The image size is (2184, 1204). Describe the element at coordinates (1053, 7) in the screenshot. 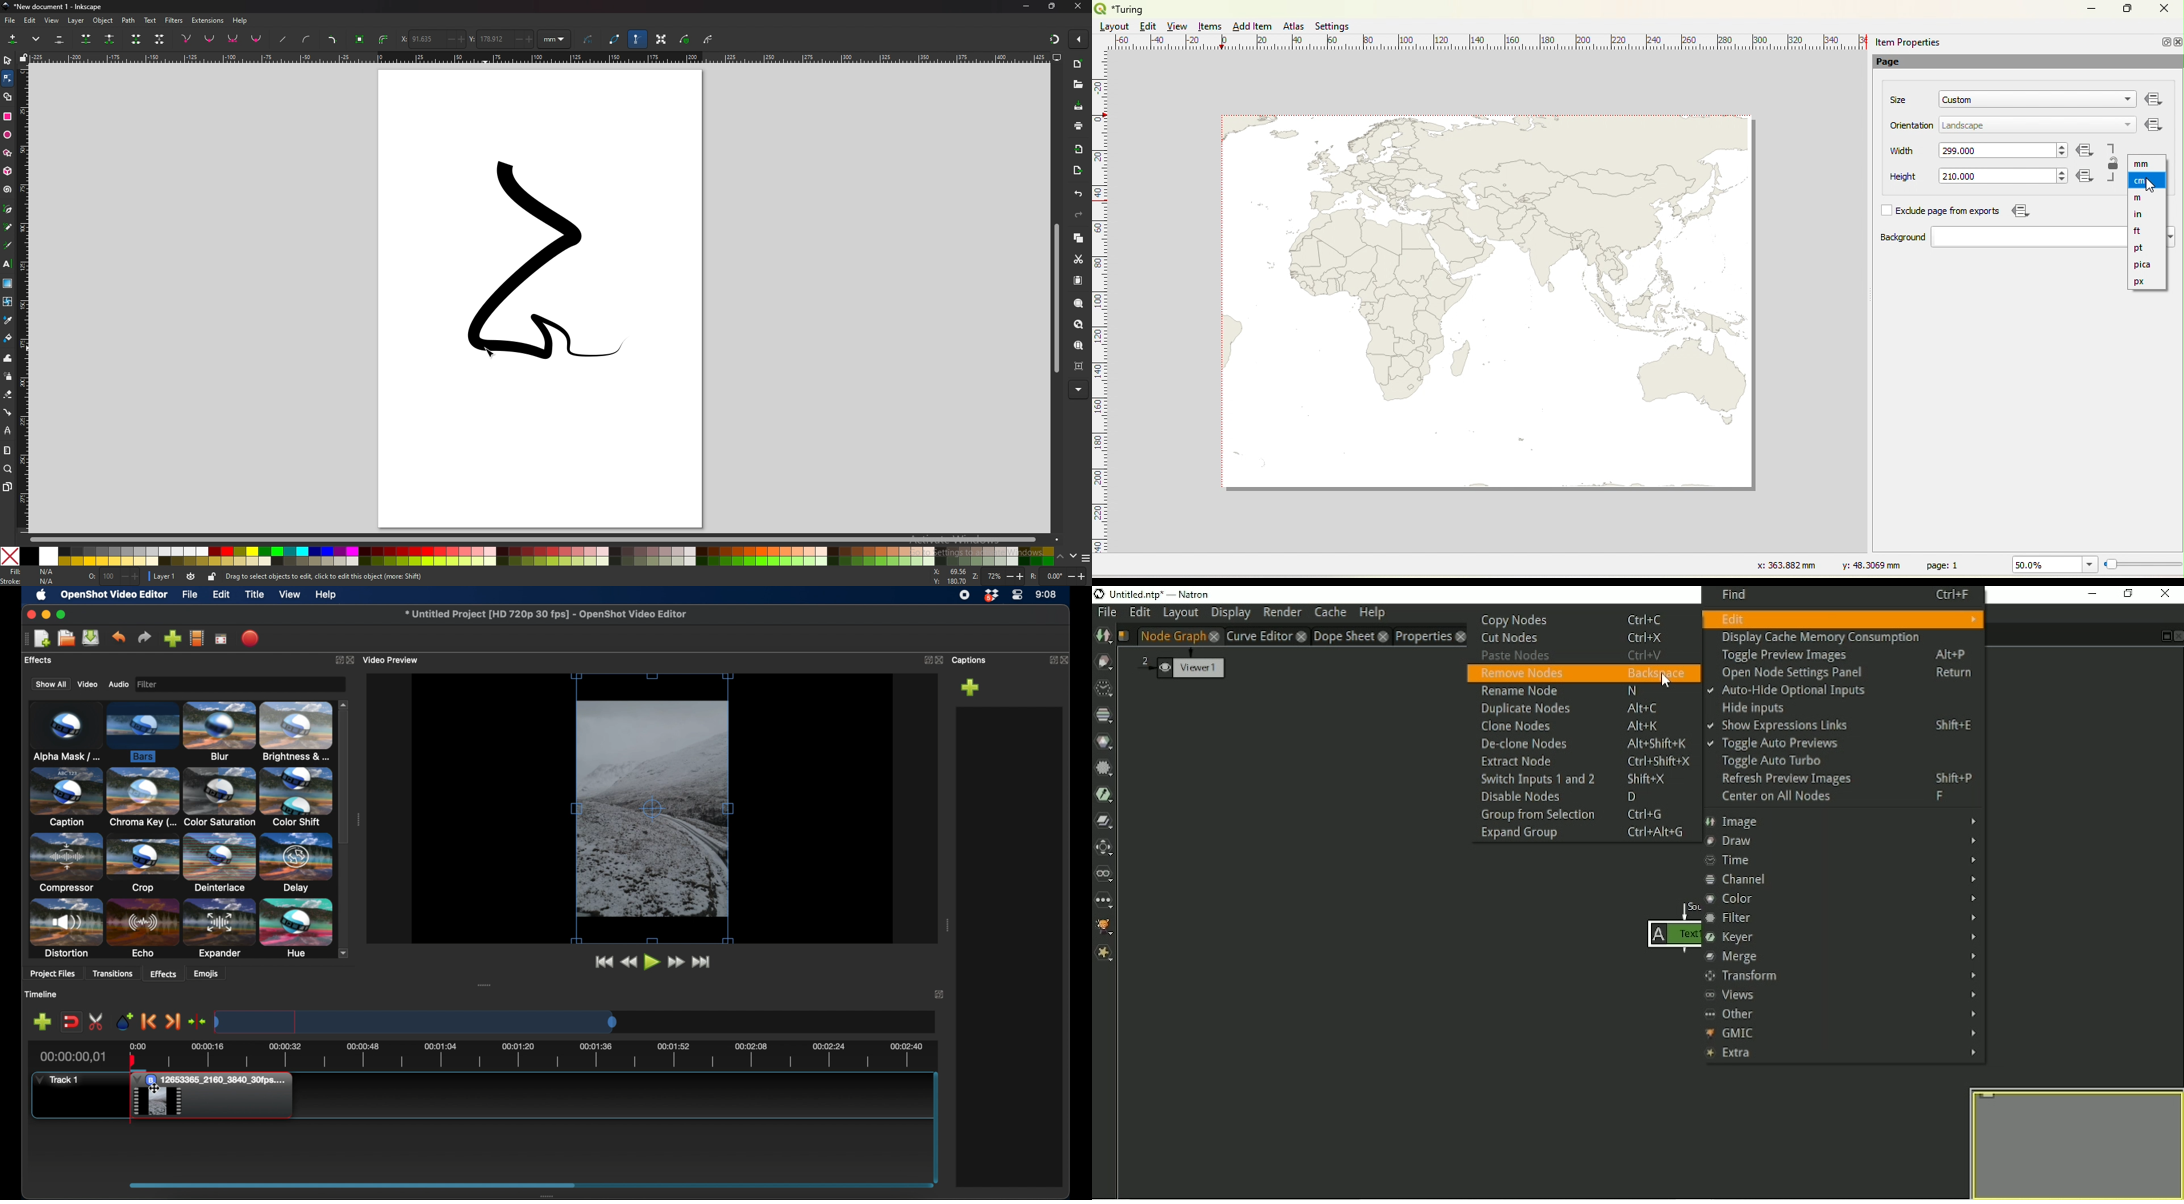

I see `resize` at that location.